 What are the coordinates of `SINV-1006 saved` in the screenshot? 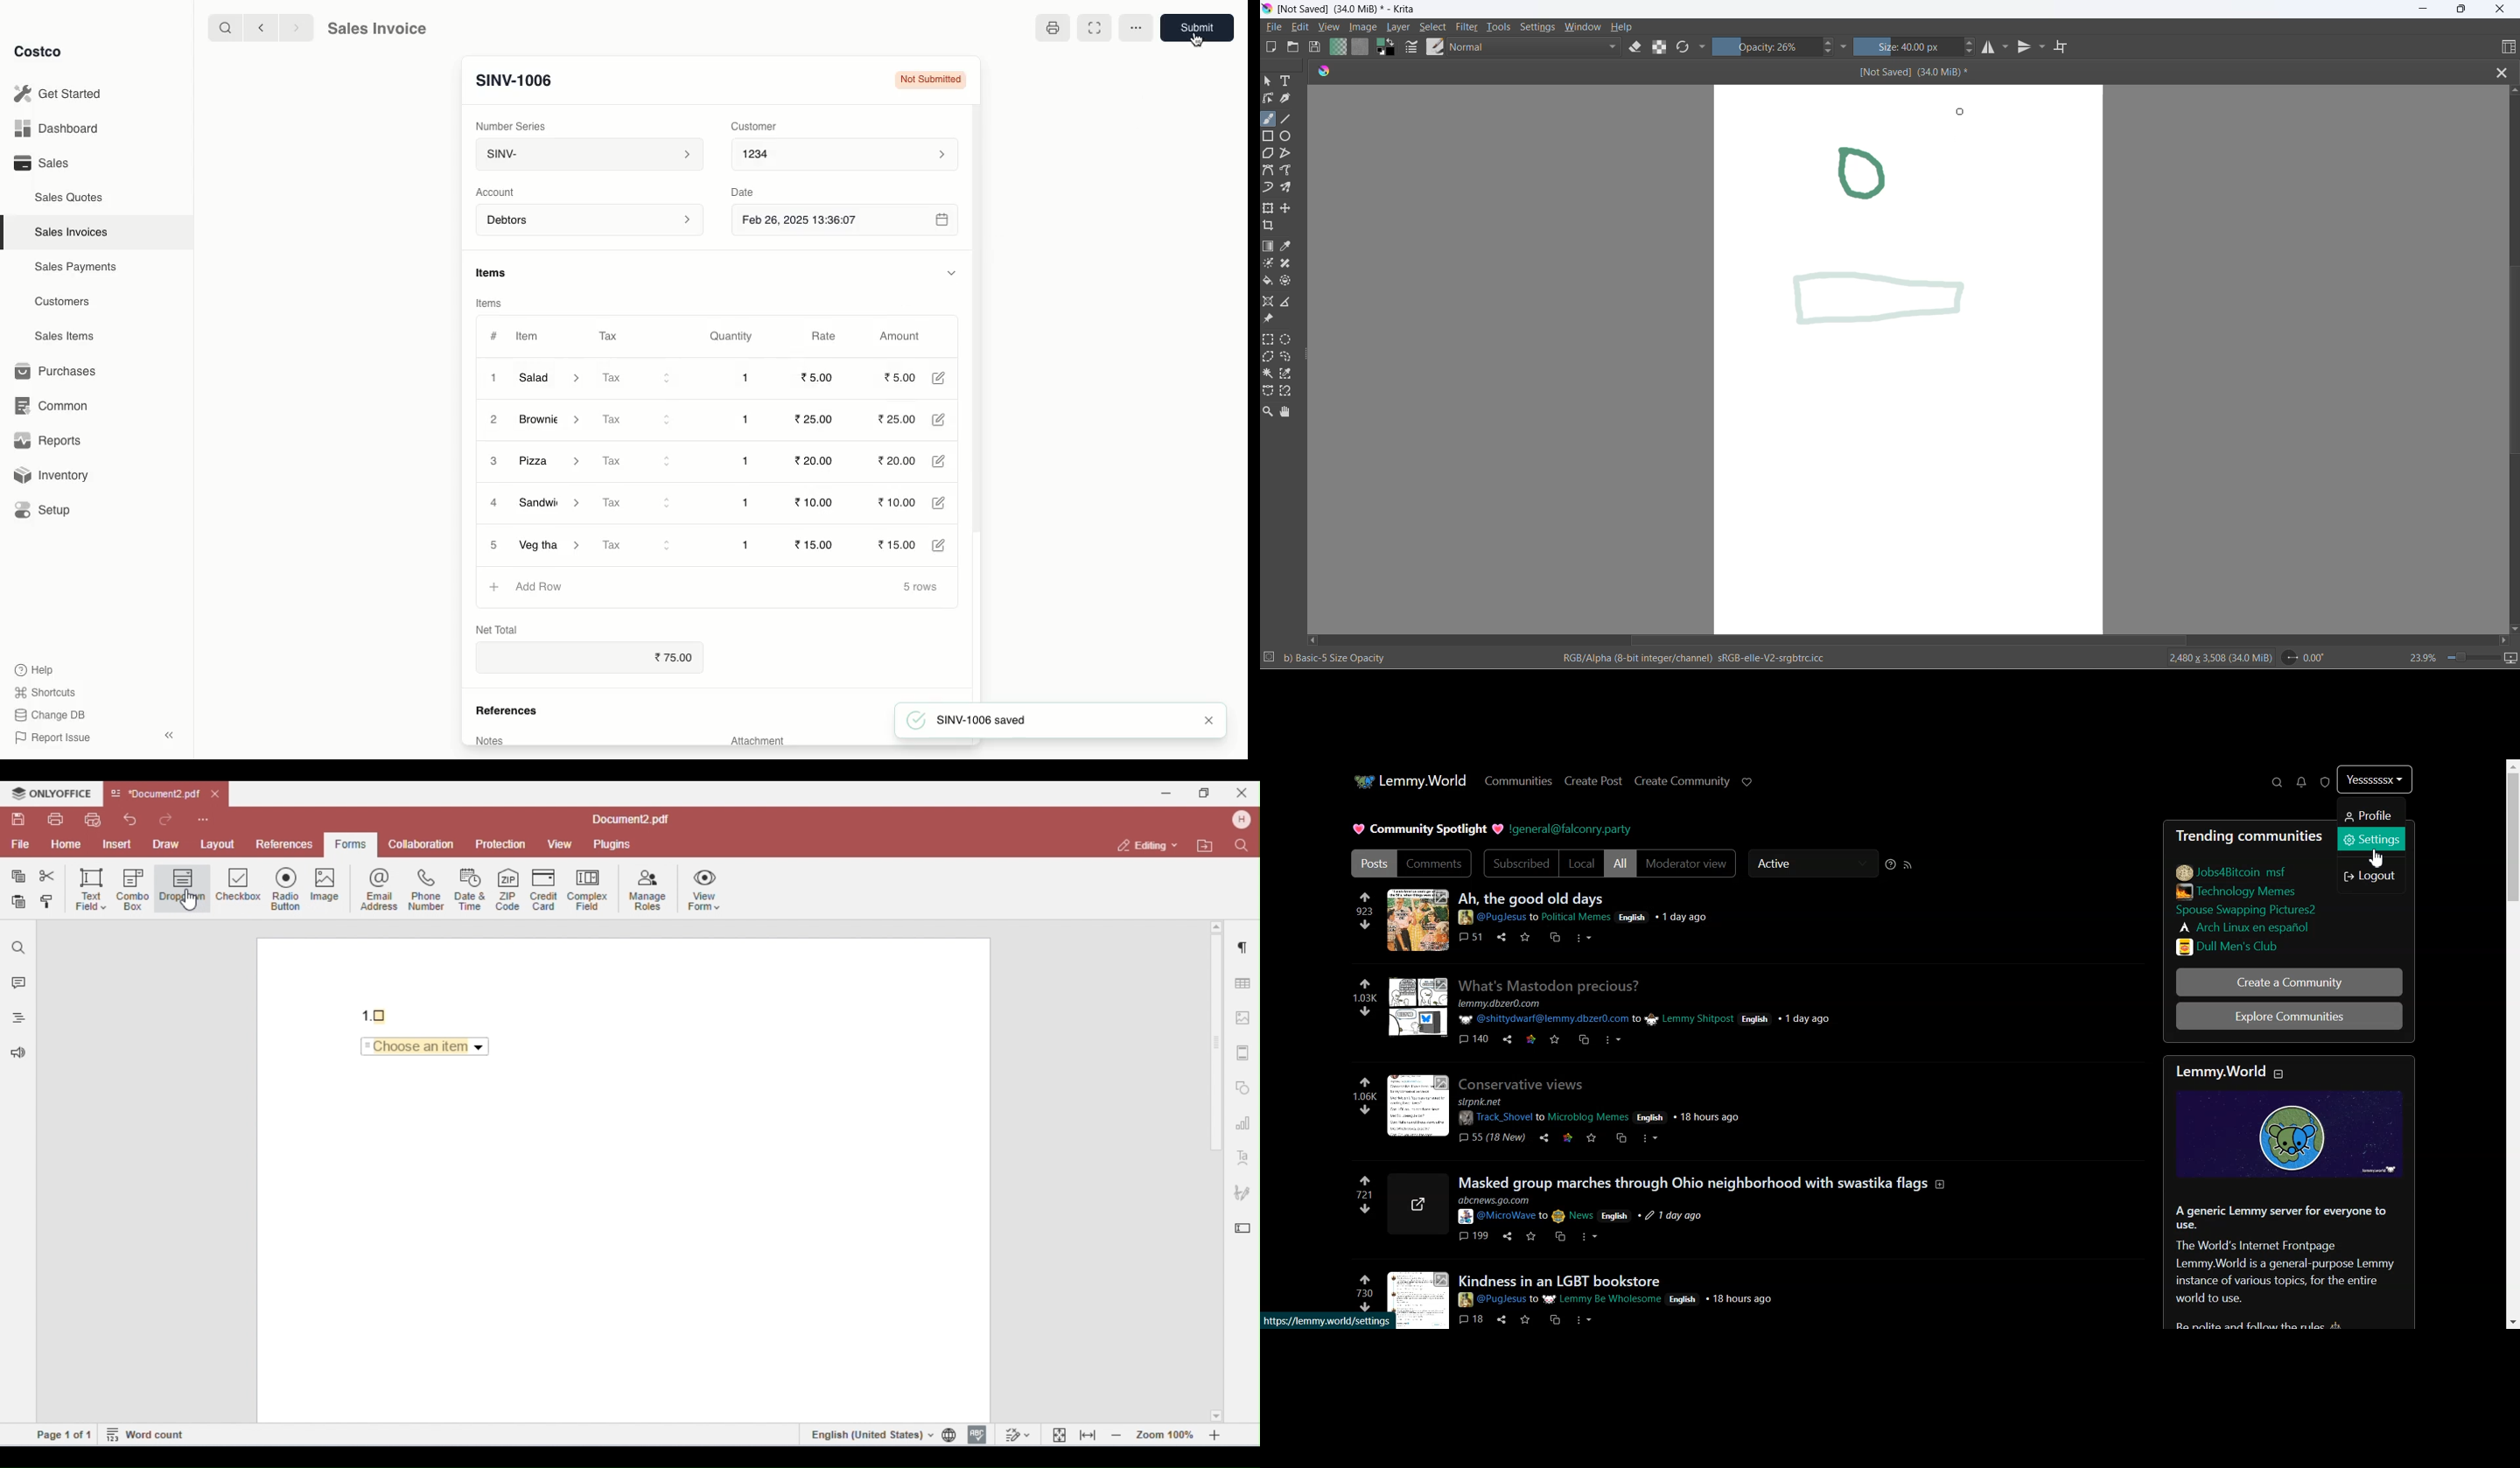 It's located at (987, 721).